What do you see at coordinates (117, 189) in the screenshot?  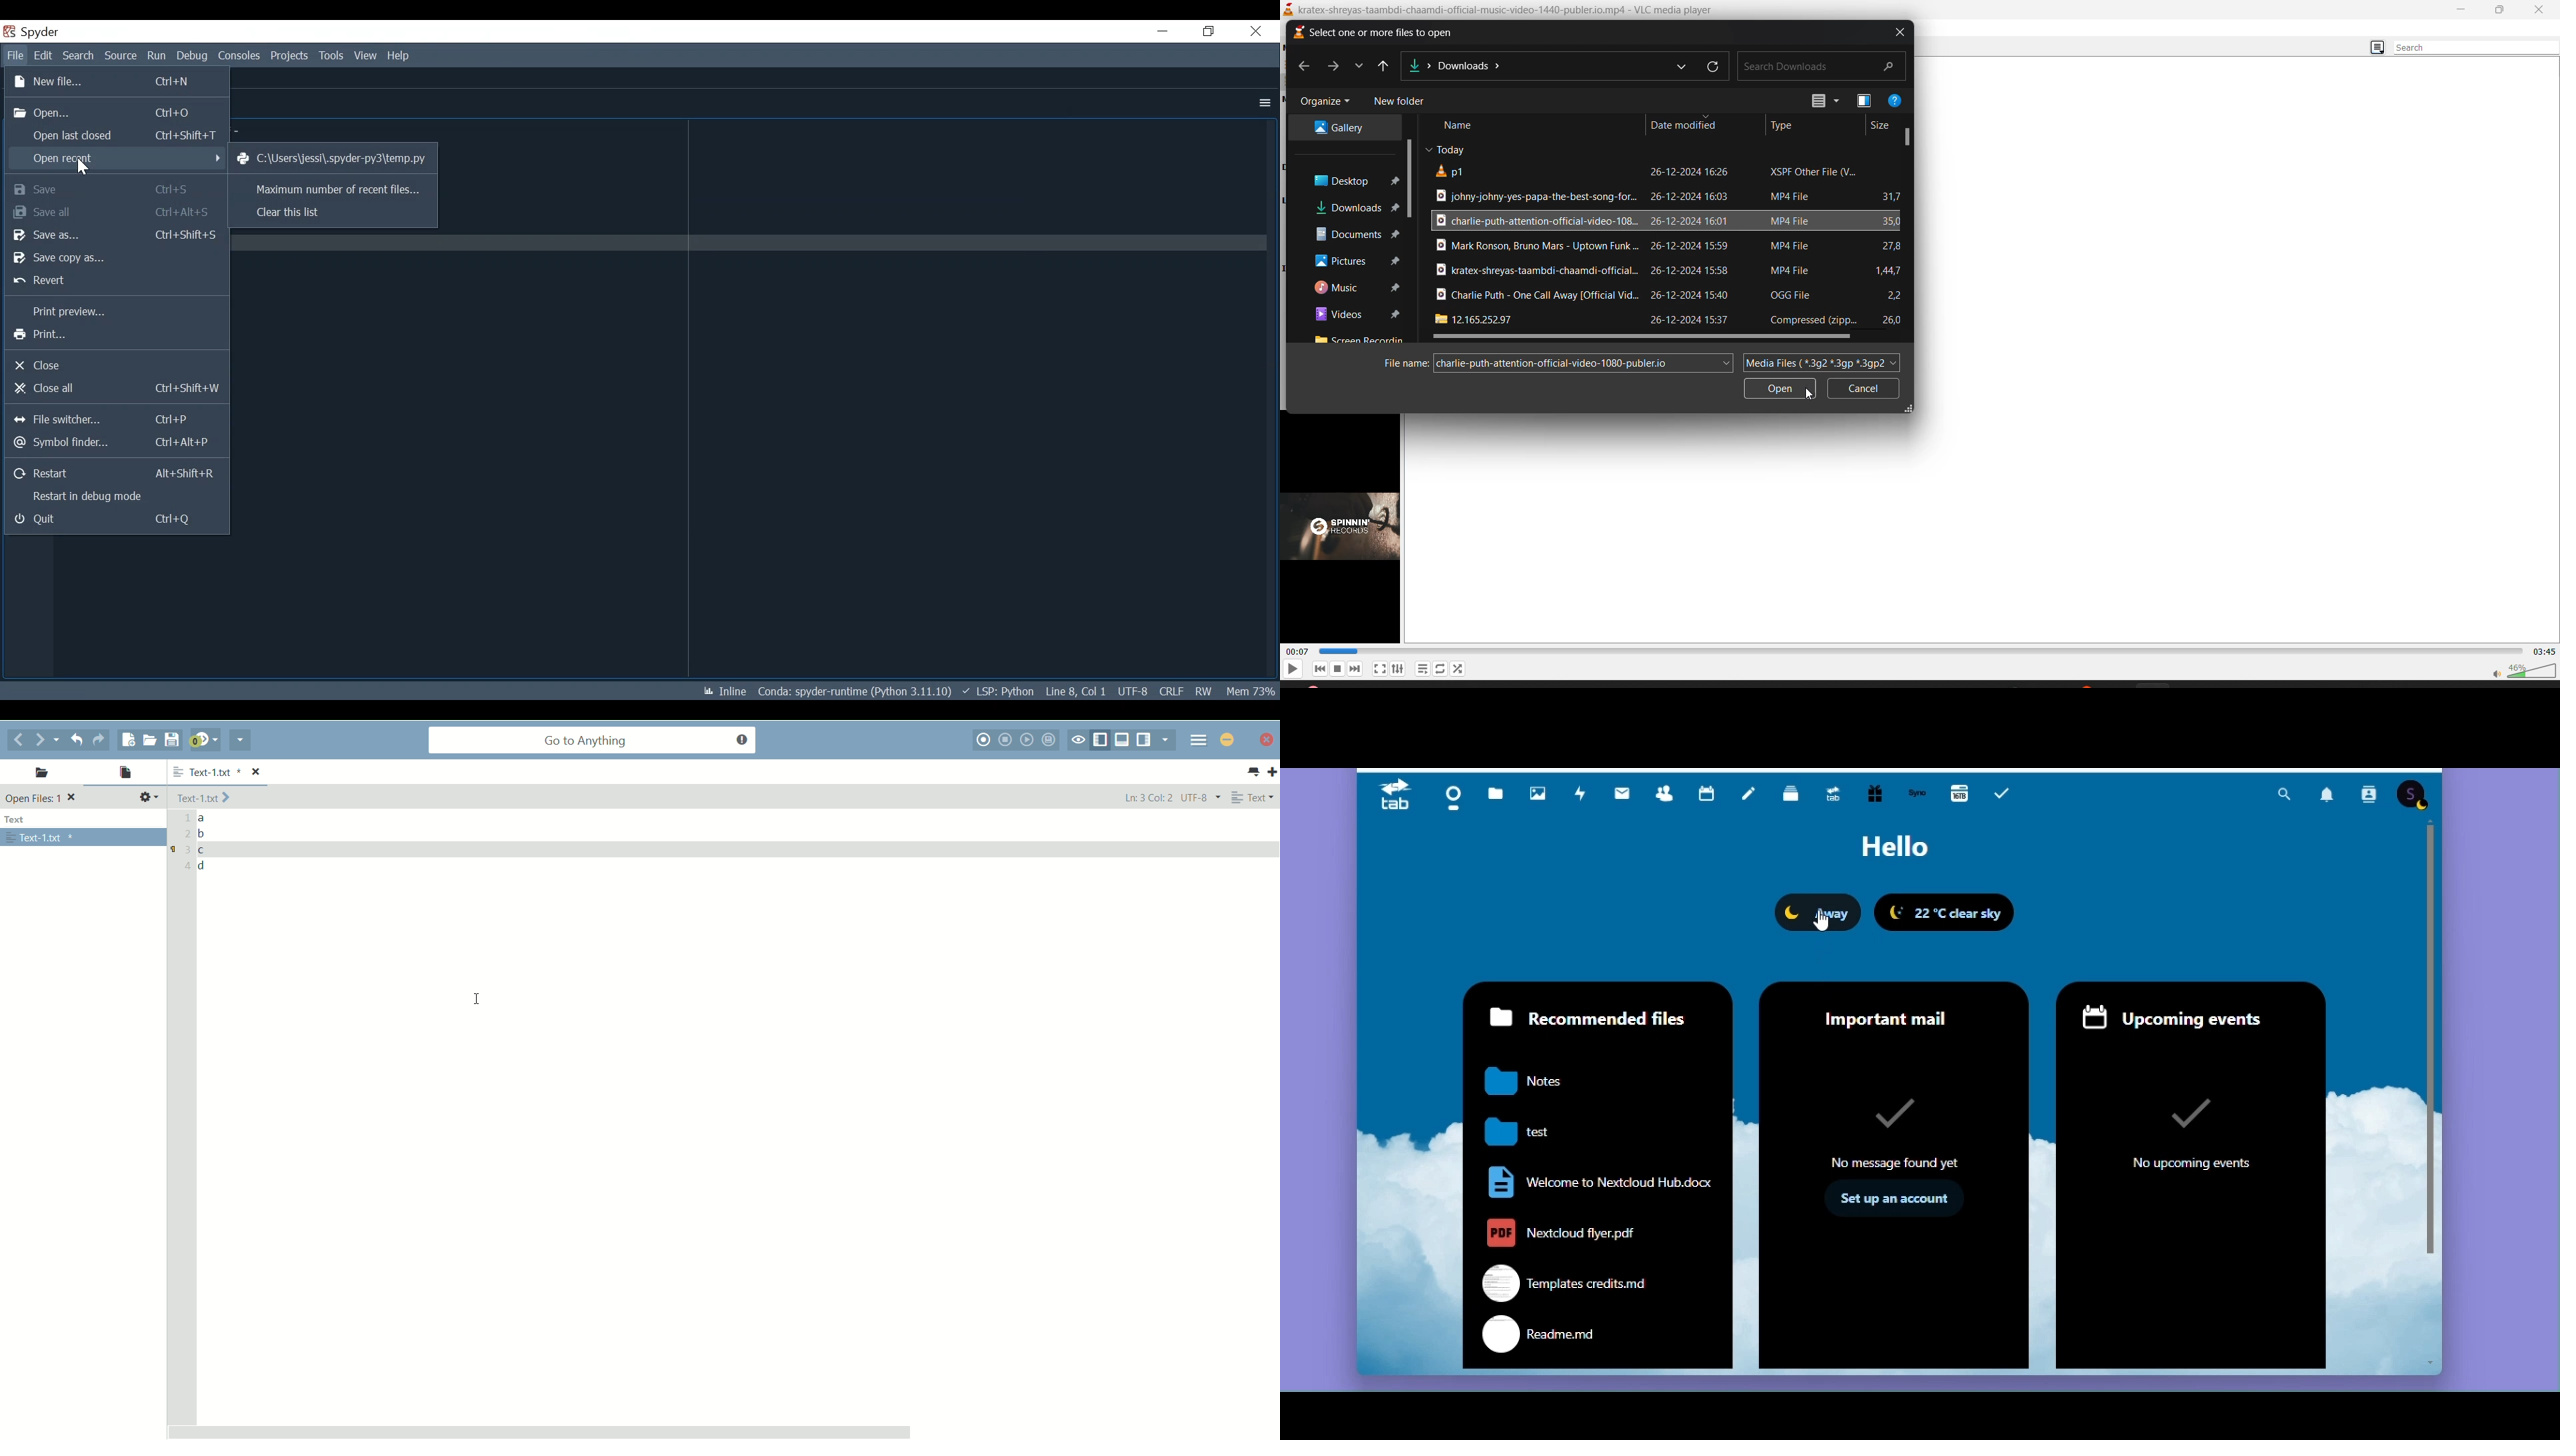 I see `Save` at bounding box center [117, 189].